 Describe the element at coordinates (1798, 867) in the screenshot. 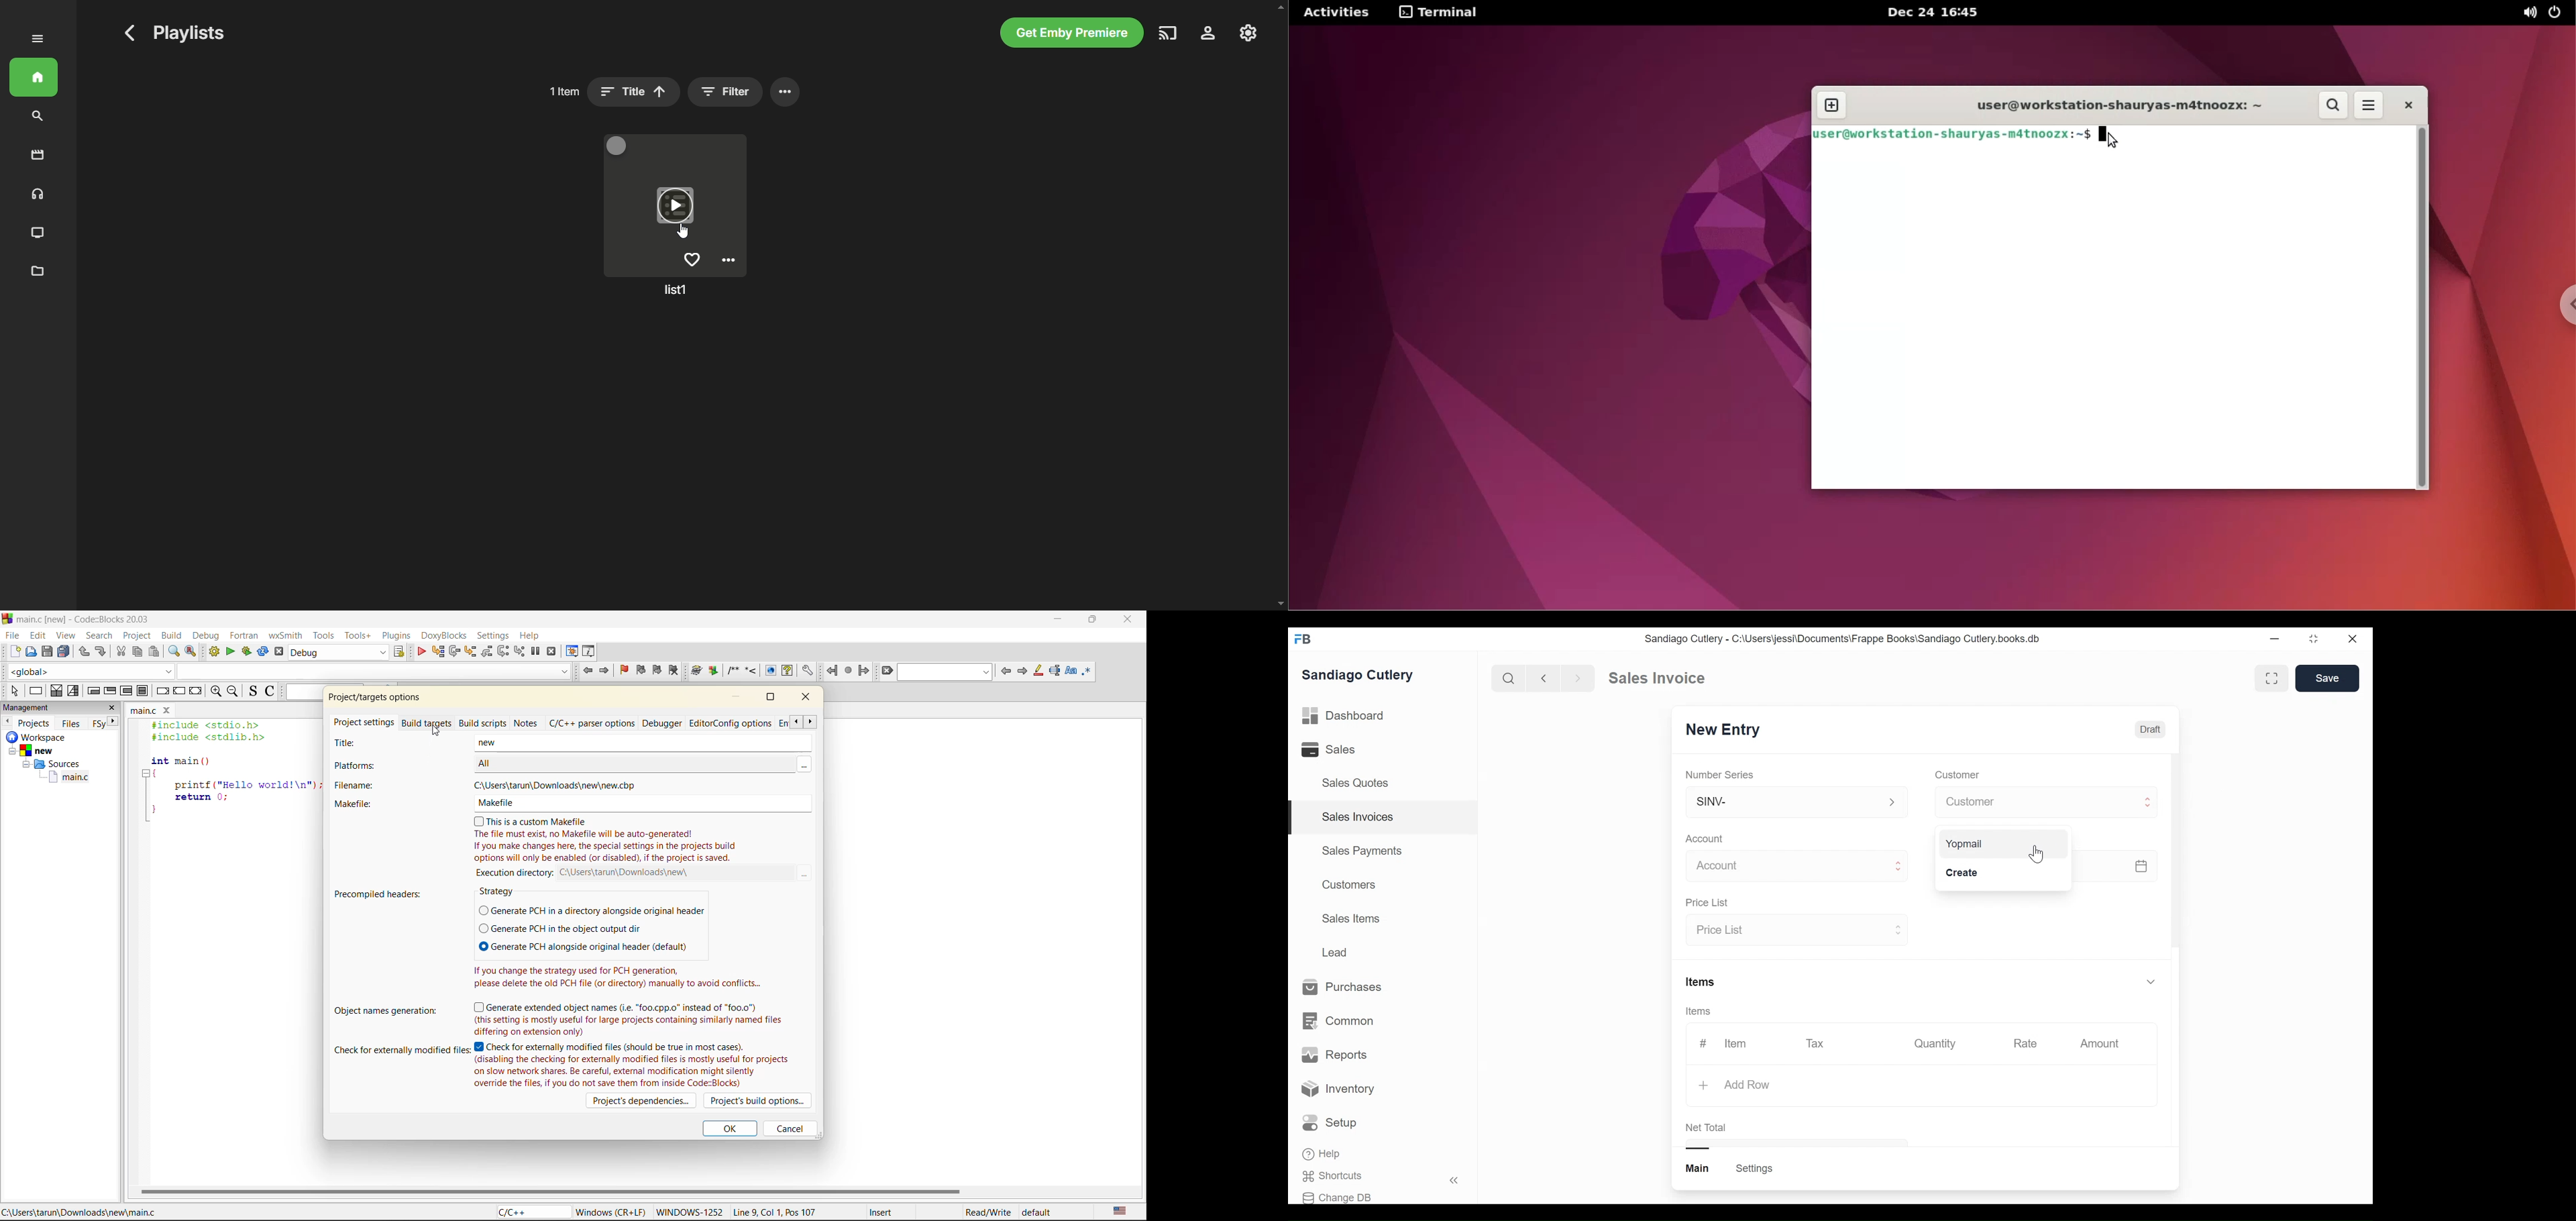

I see `Account p` at that location.